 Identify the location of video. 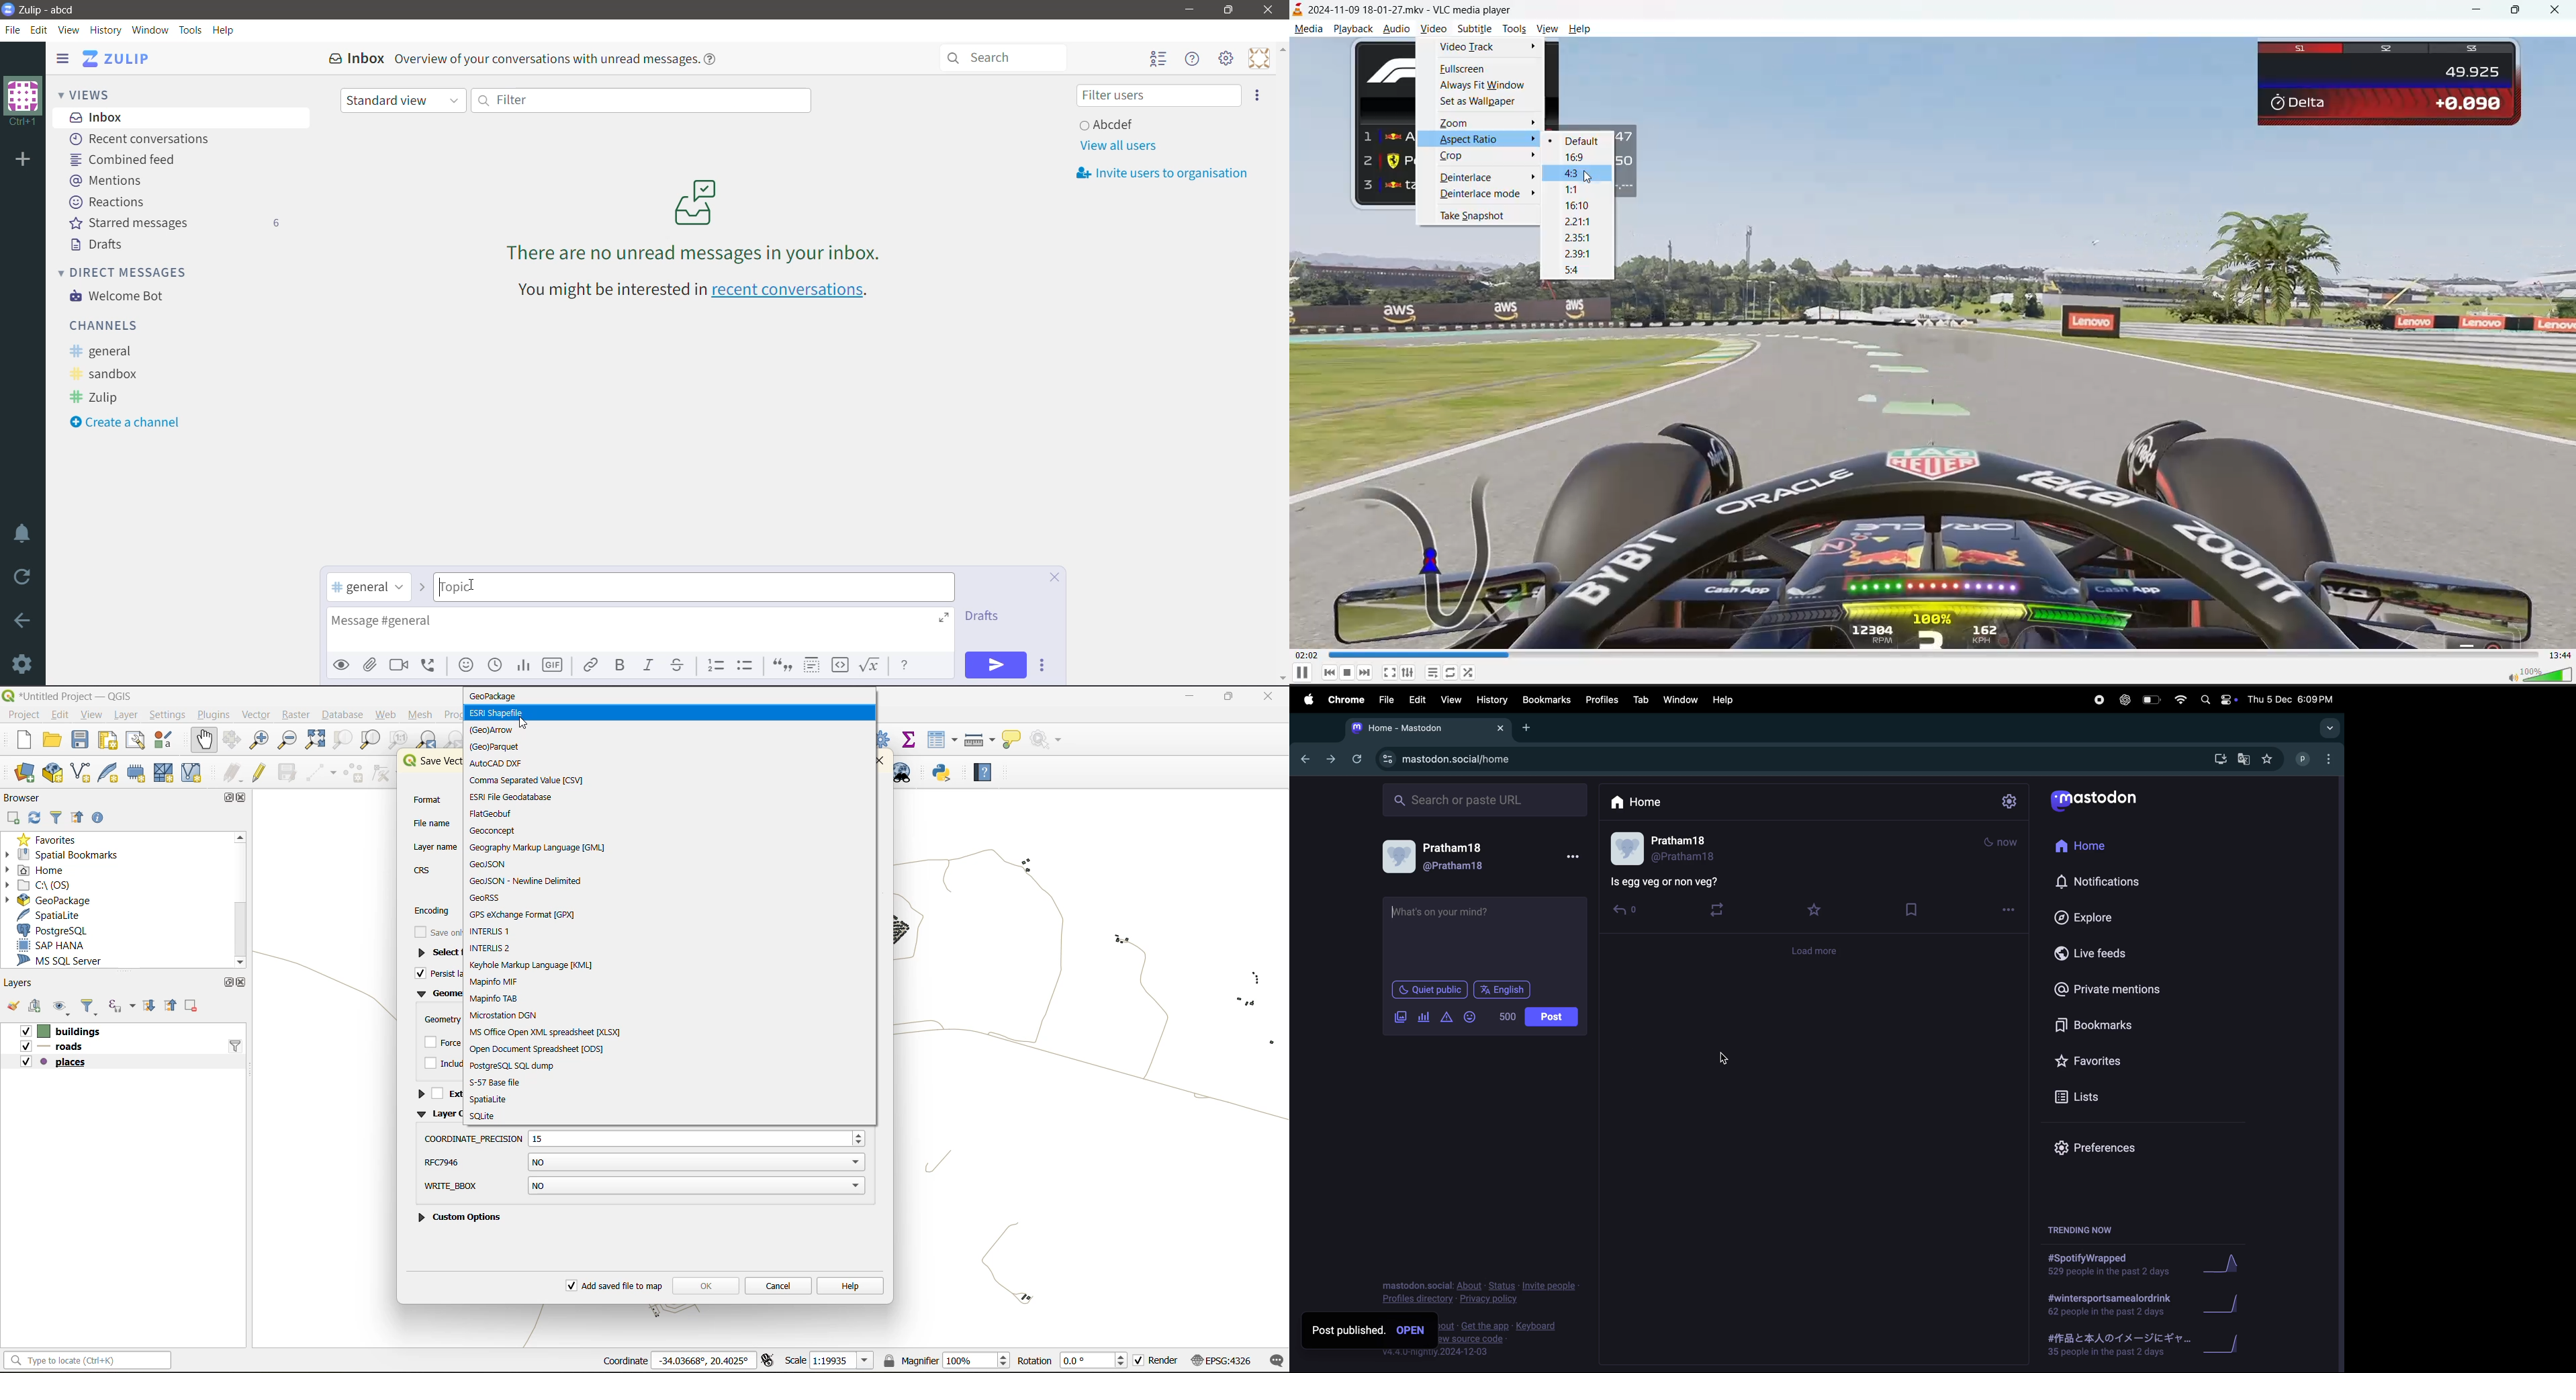
(1433, 31).